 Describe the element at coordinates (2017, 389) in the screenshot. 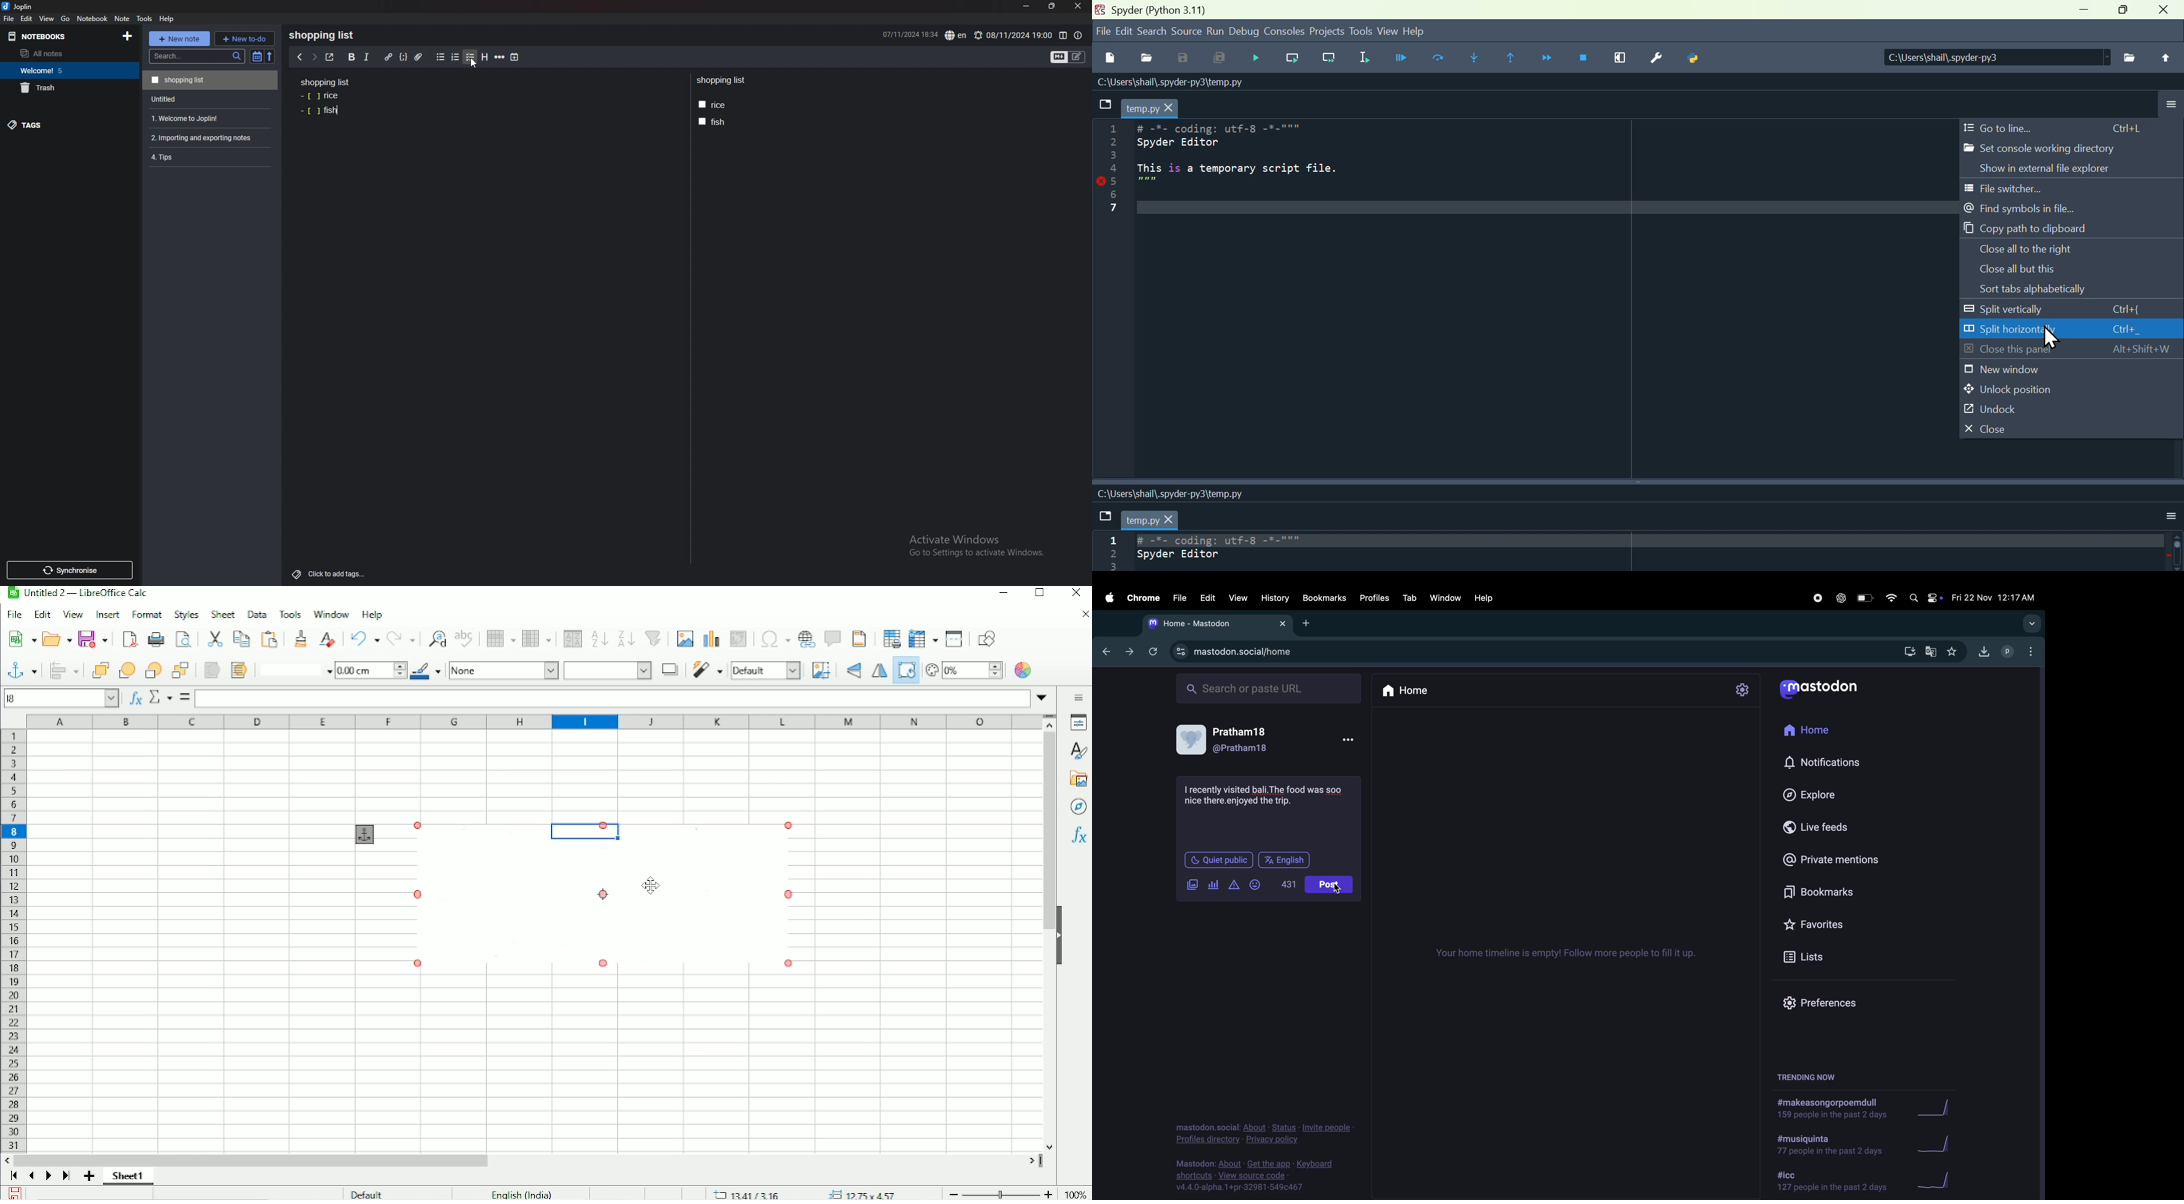

I see `Unlock position` at that location.